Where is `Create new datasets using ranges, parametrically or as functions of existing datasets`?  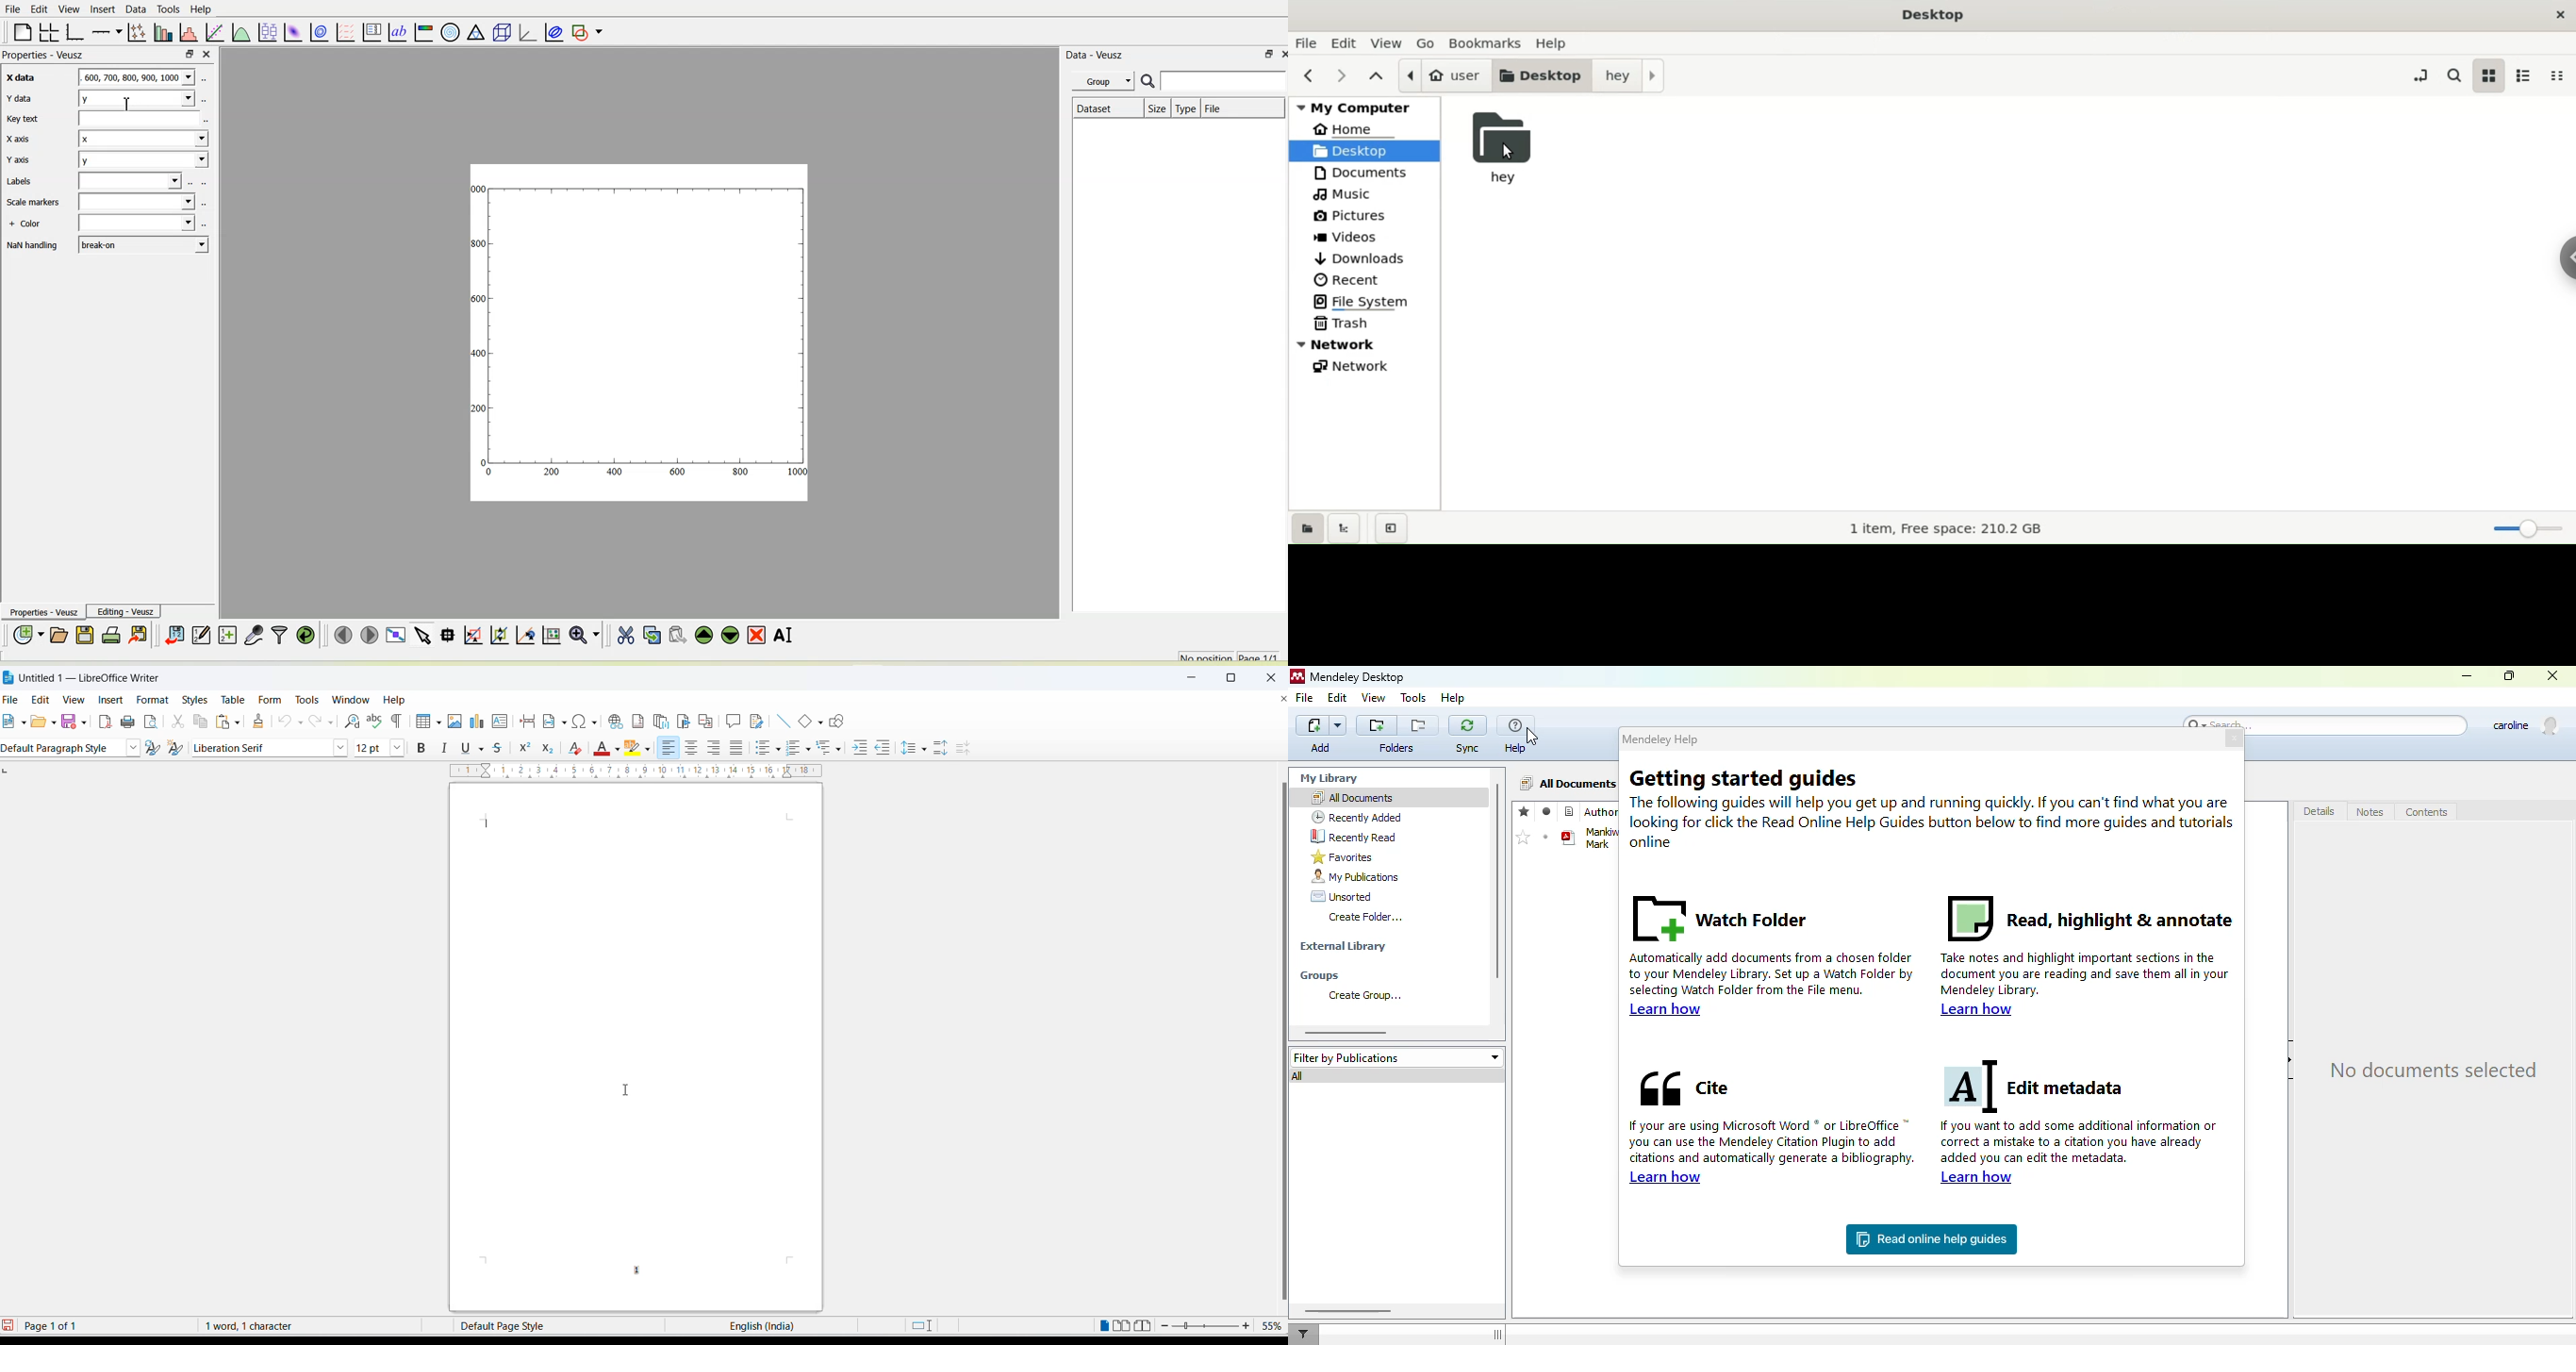
Create new datasets using ranges, parametrically or as functions of existing datasets is located at coordinates (227, 635).